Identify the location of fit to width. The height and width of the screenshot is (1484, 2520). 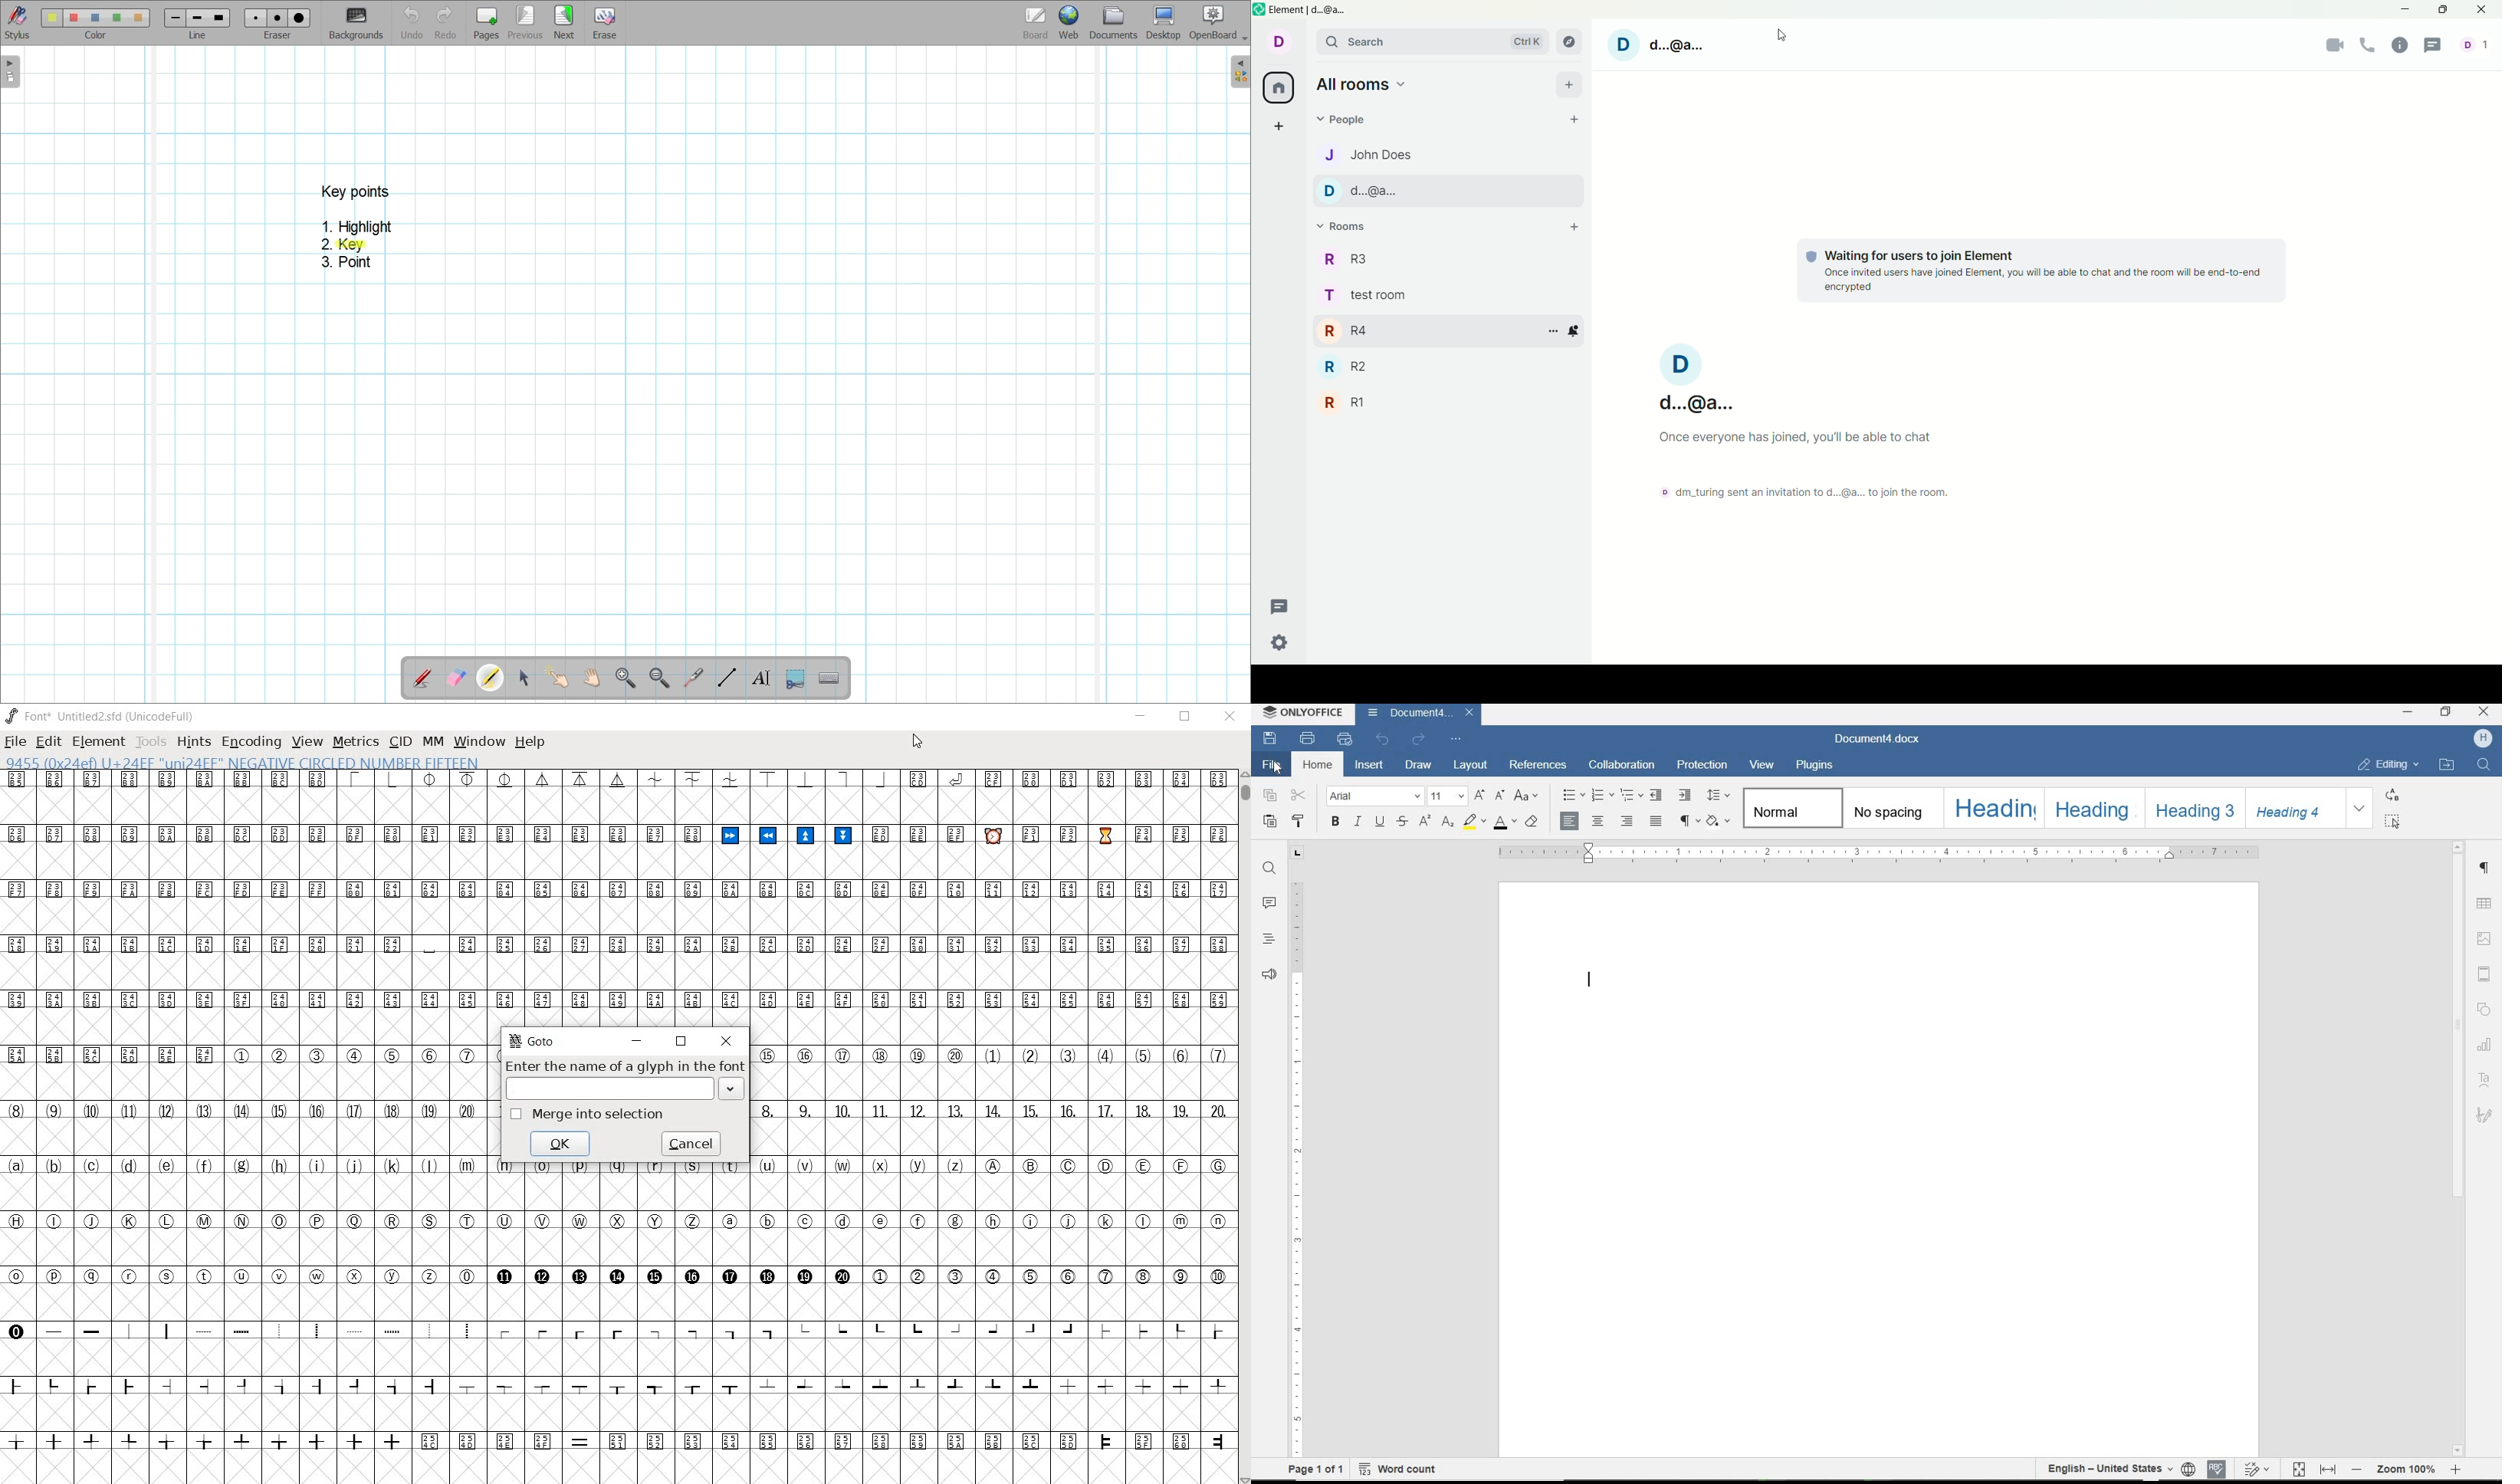
(2328, 1470).